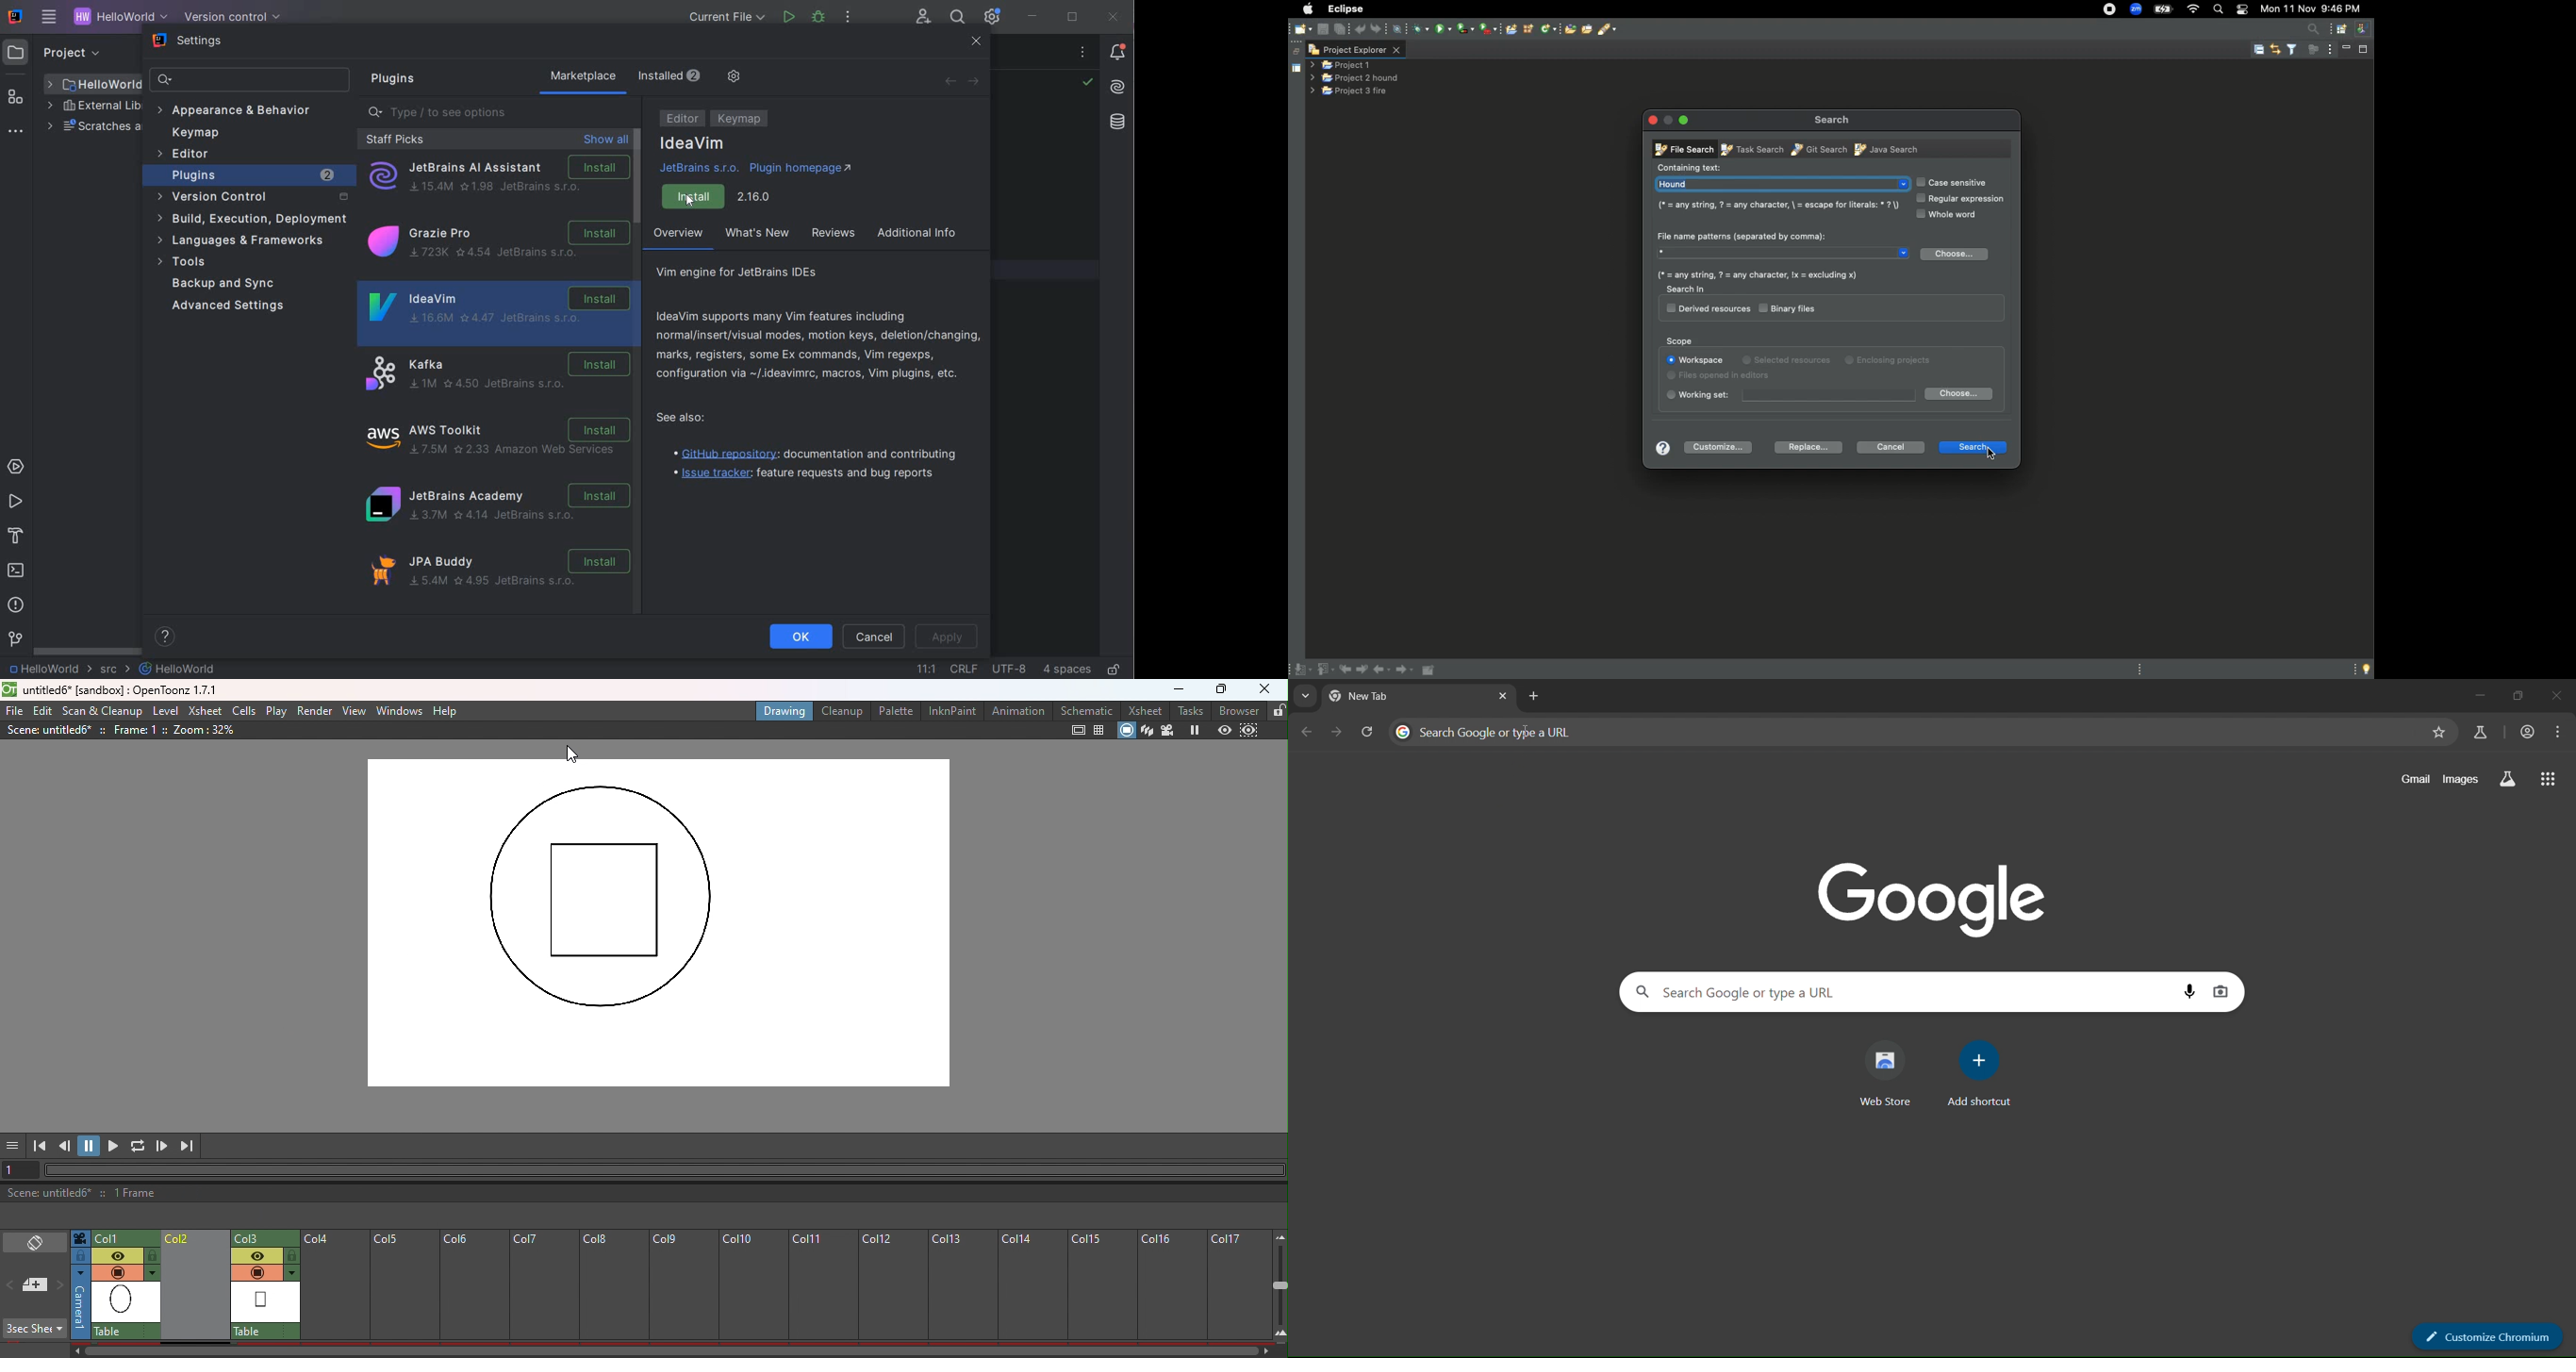 Image resolution: width=2576 pixels, height=1372 pixels. What do you see at coordinates (776, 1282) in the screenshot?
I see `Columns` at bounding box center [776, 1282].